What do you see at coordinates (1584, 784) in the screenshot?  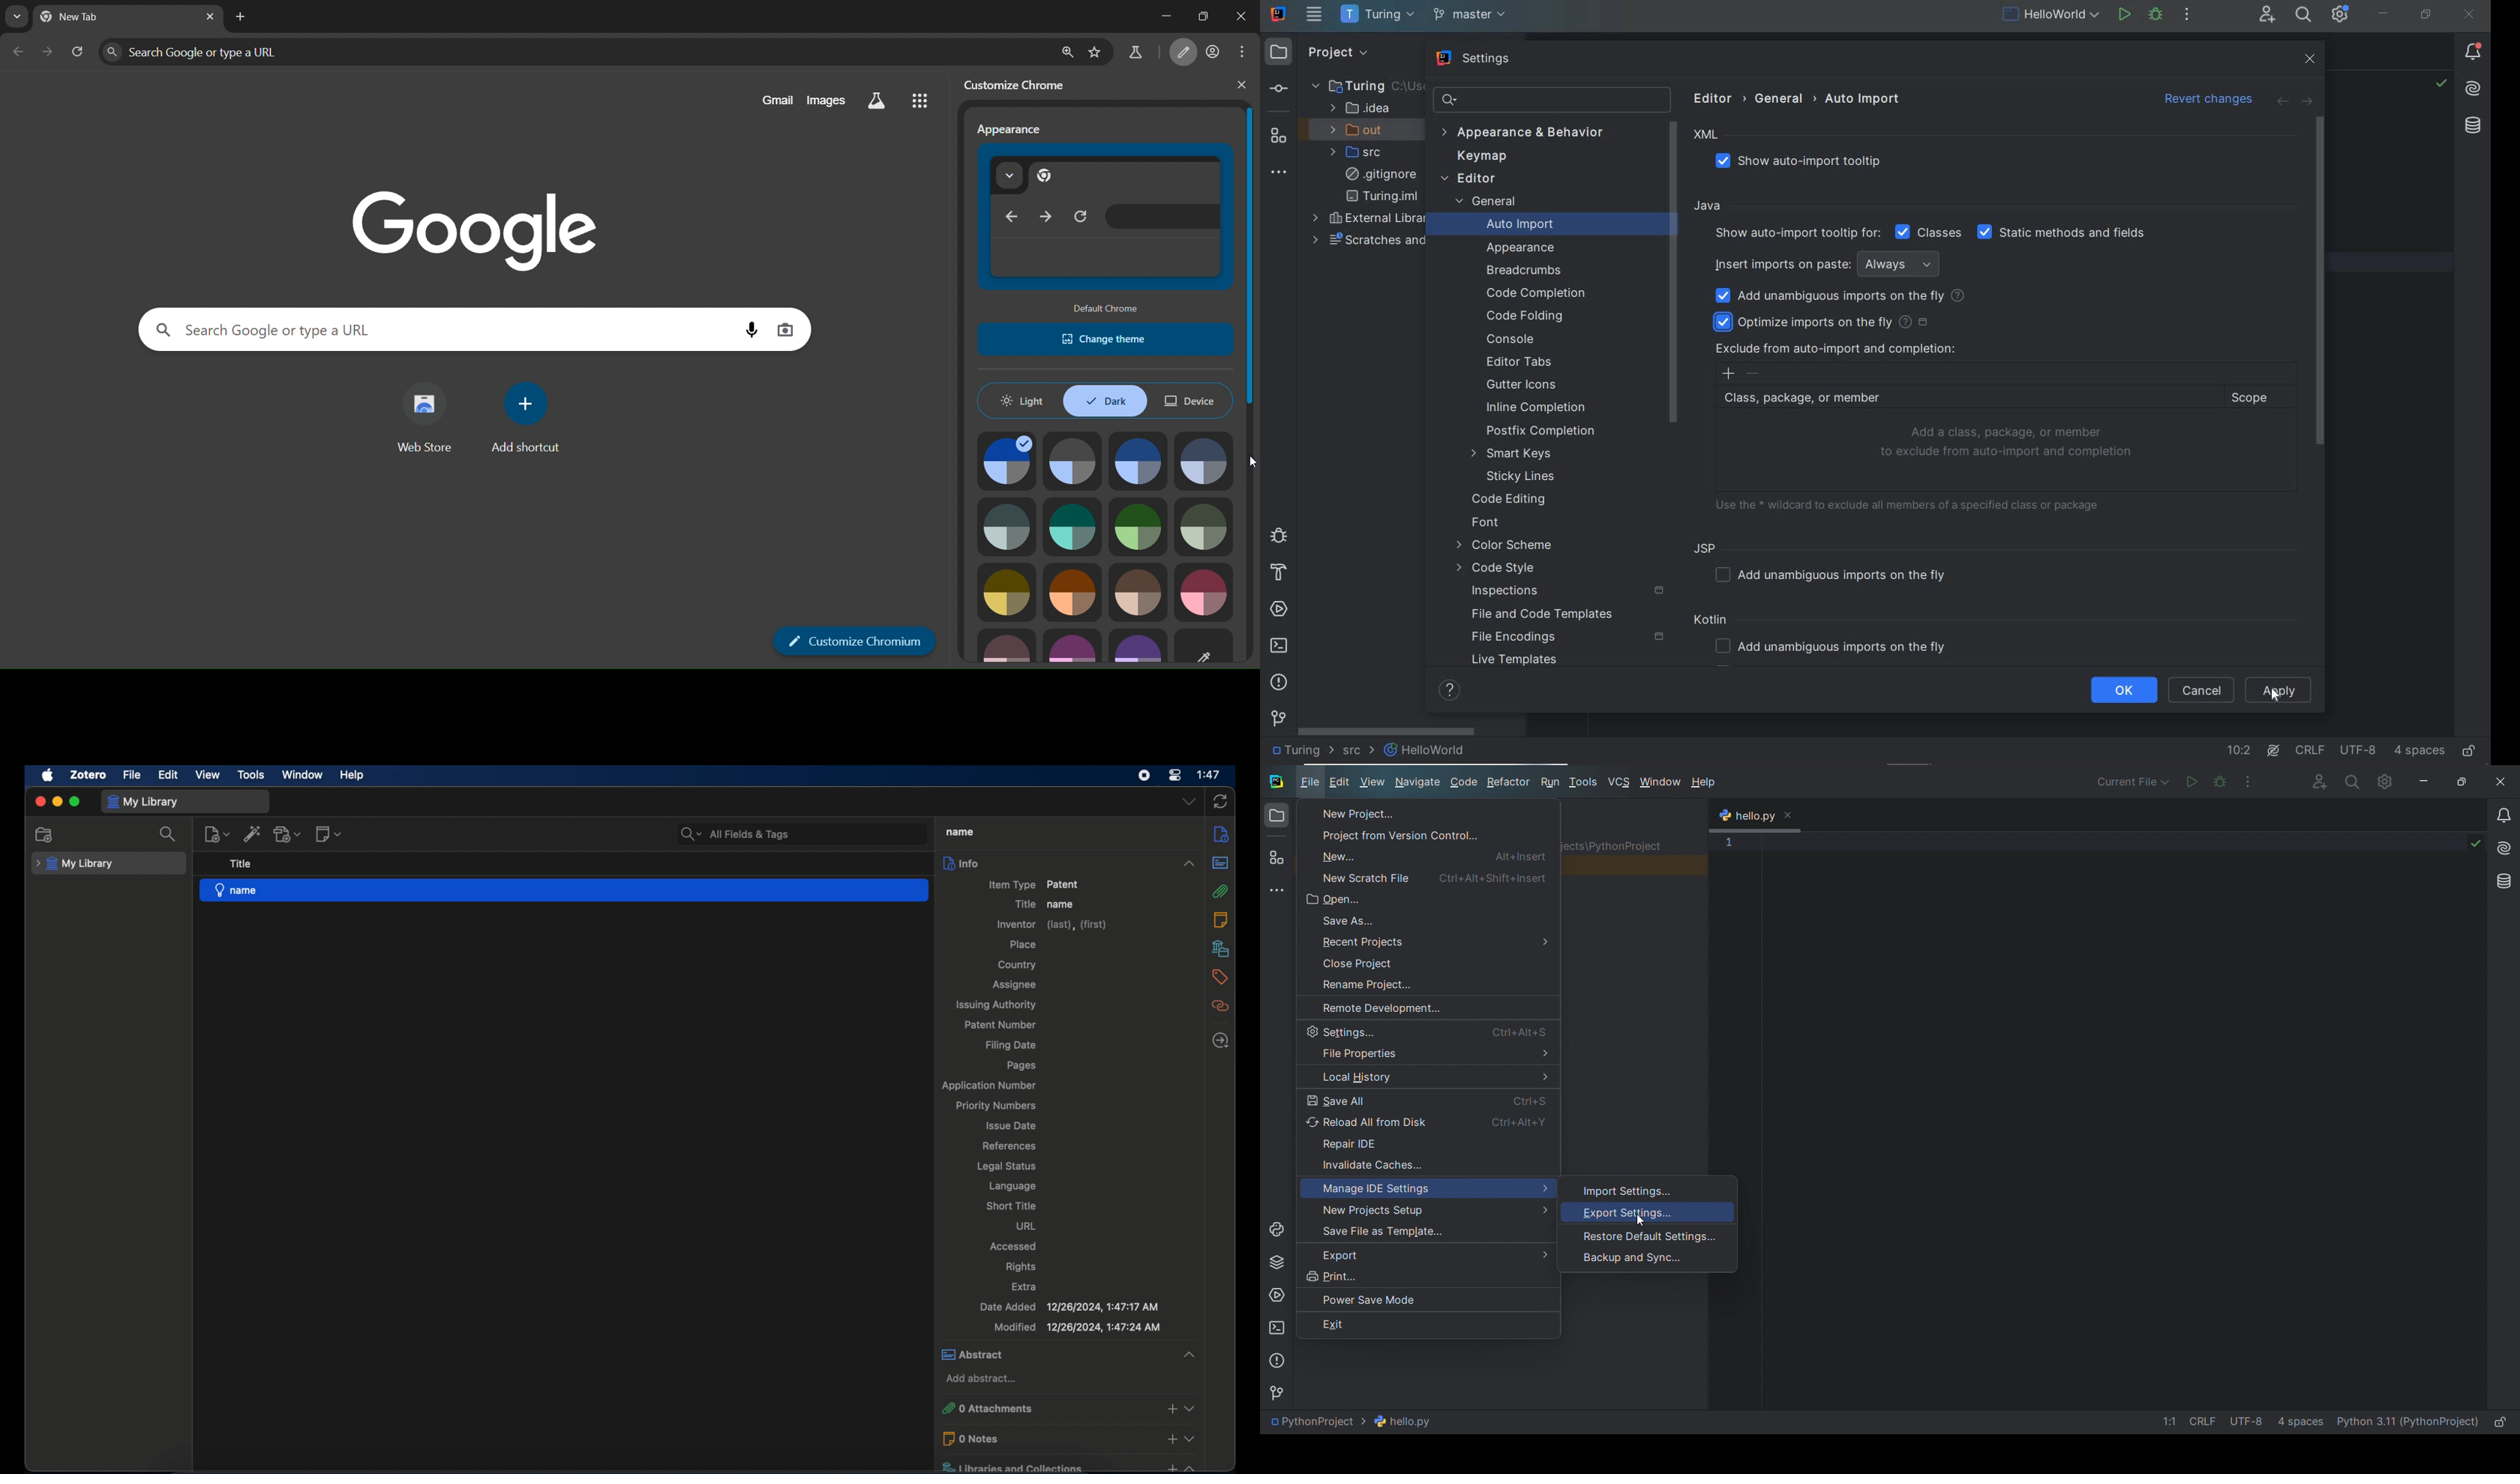 I see `tools` at bounding box center [1584, 784].